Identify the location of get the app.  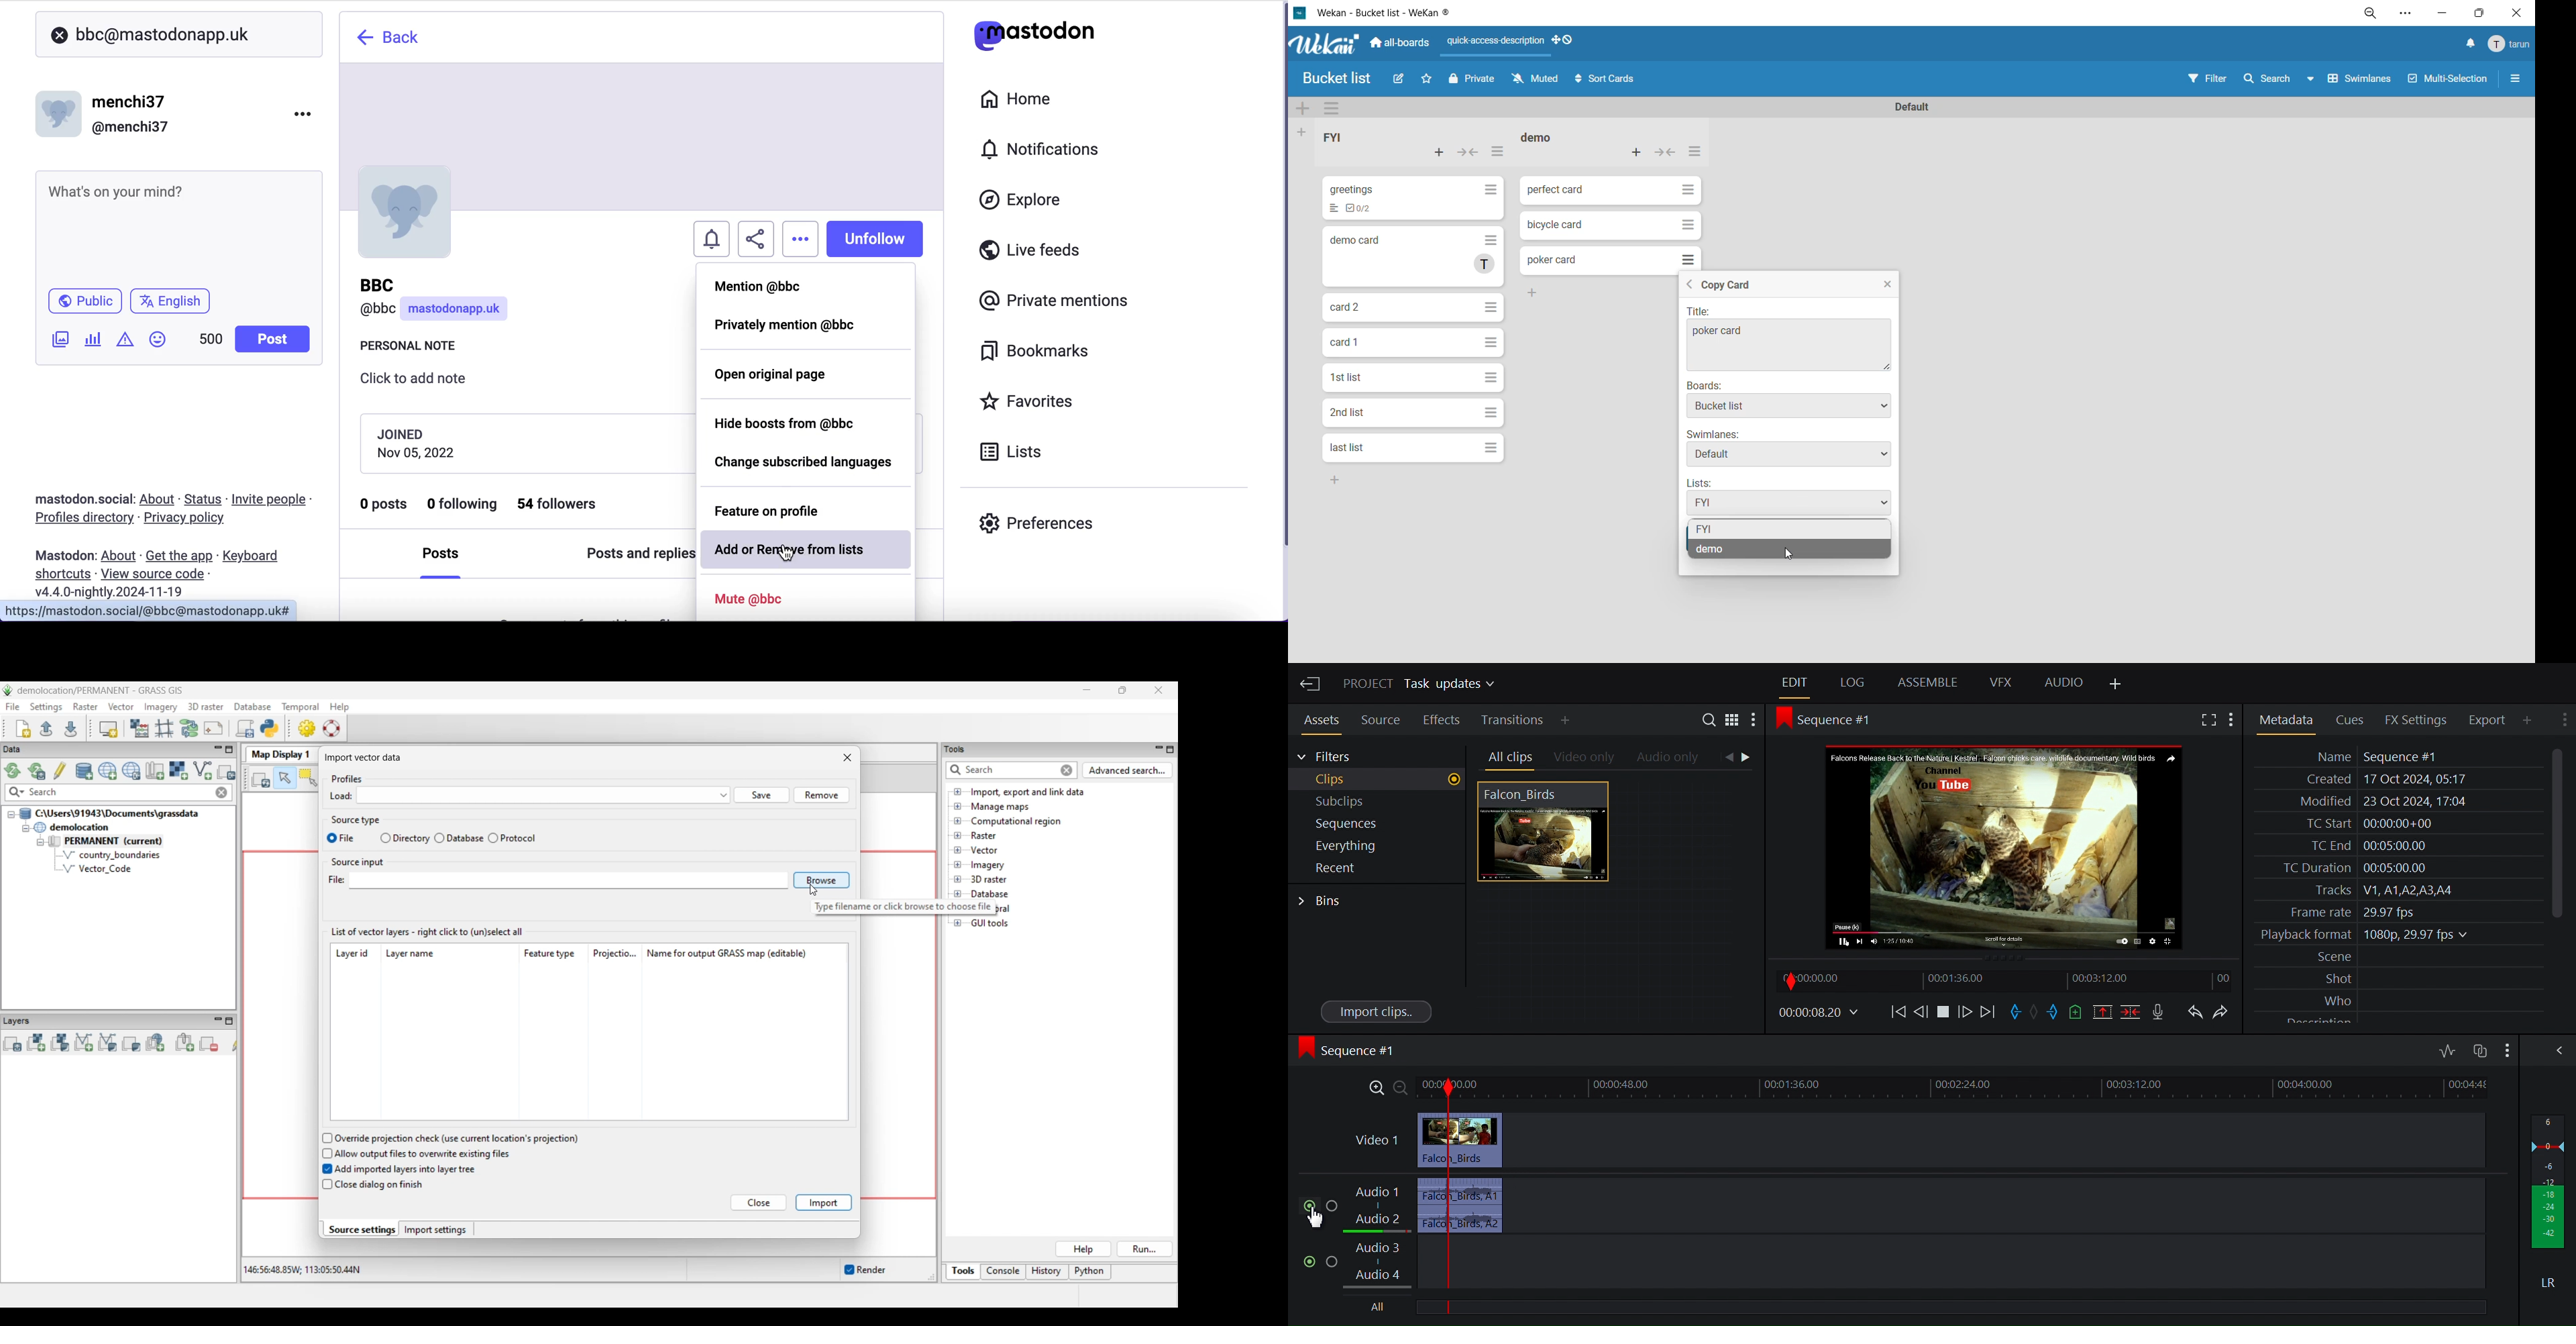
(178, 556).